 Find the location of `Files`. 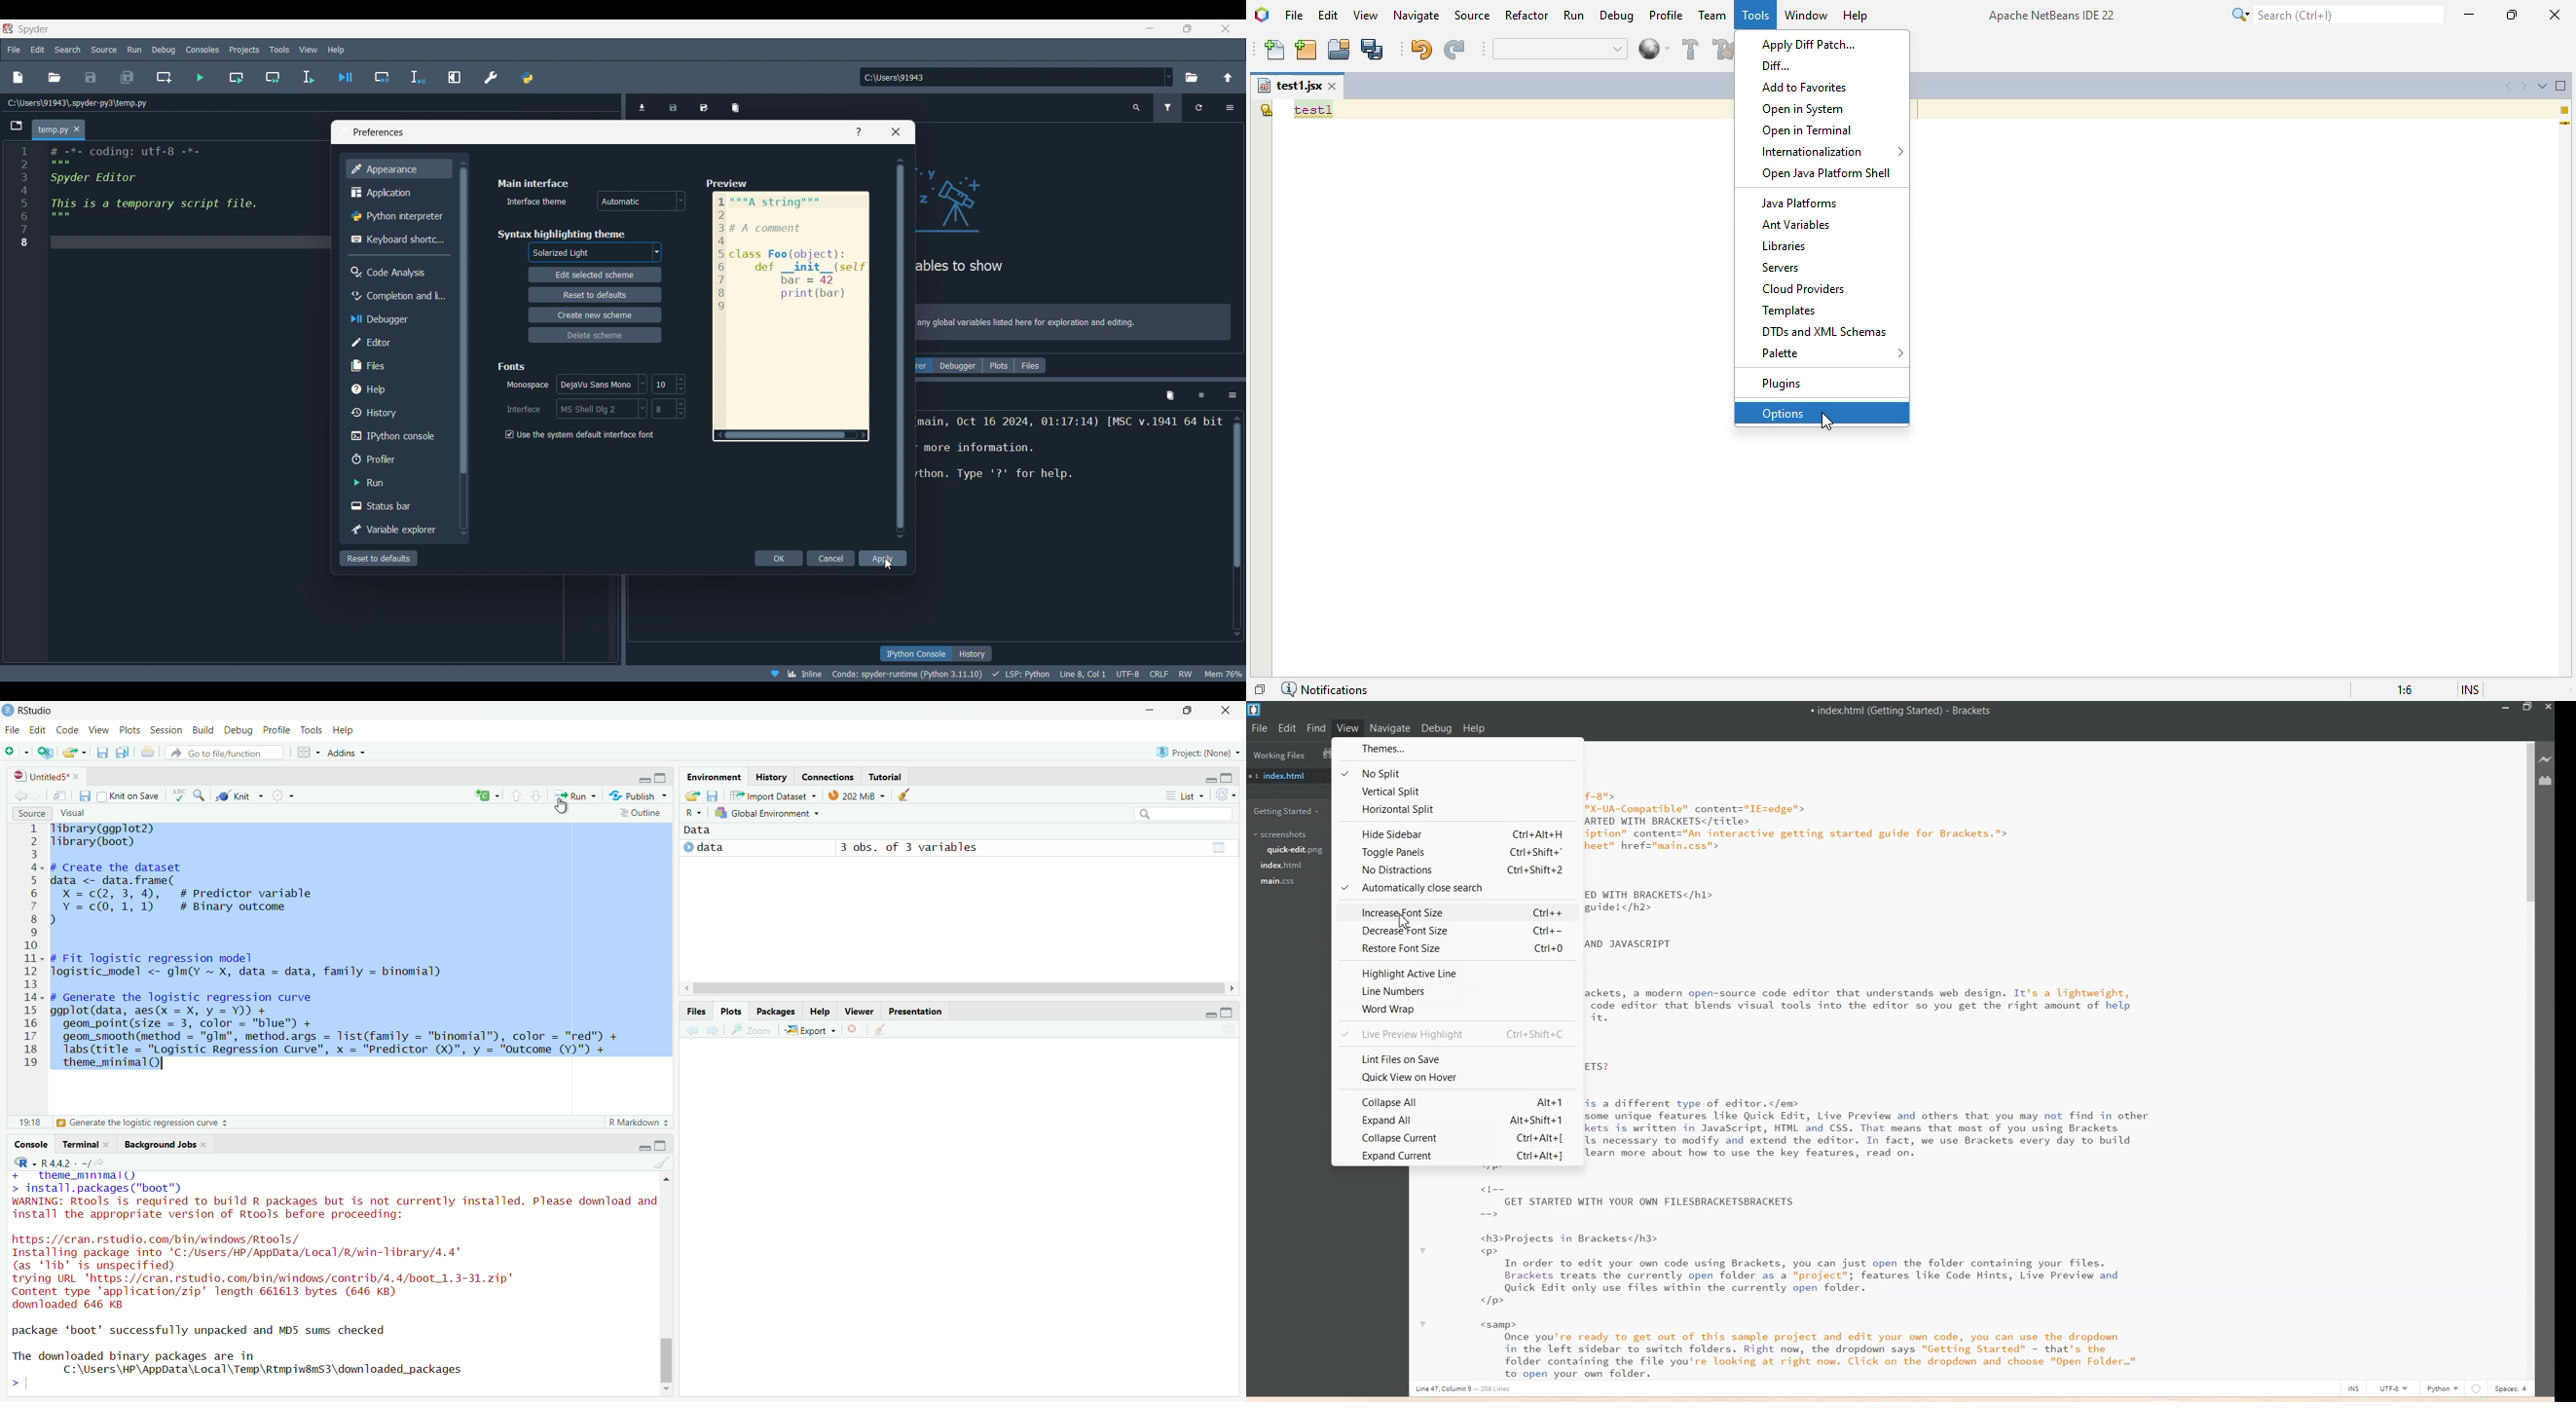

Files is located at coordinates (696, 1012).